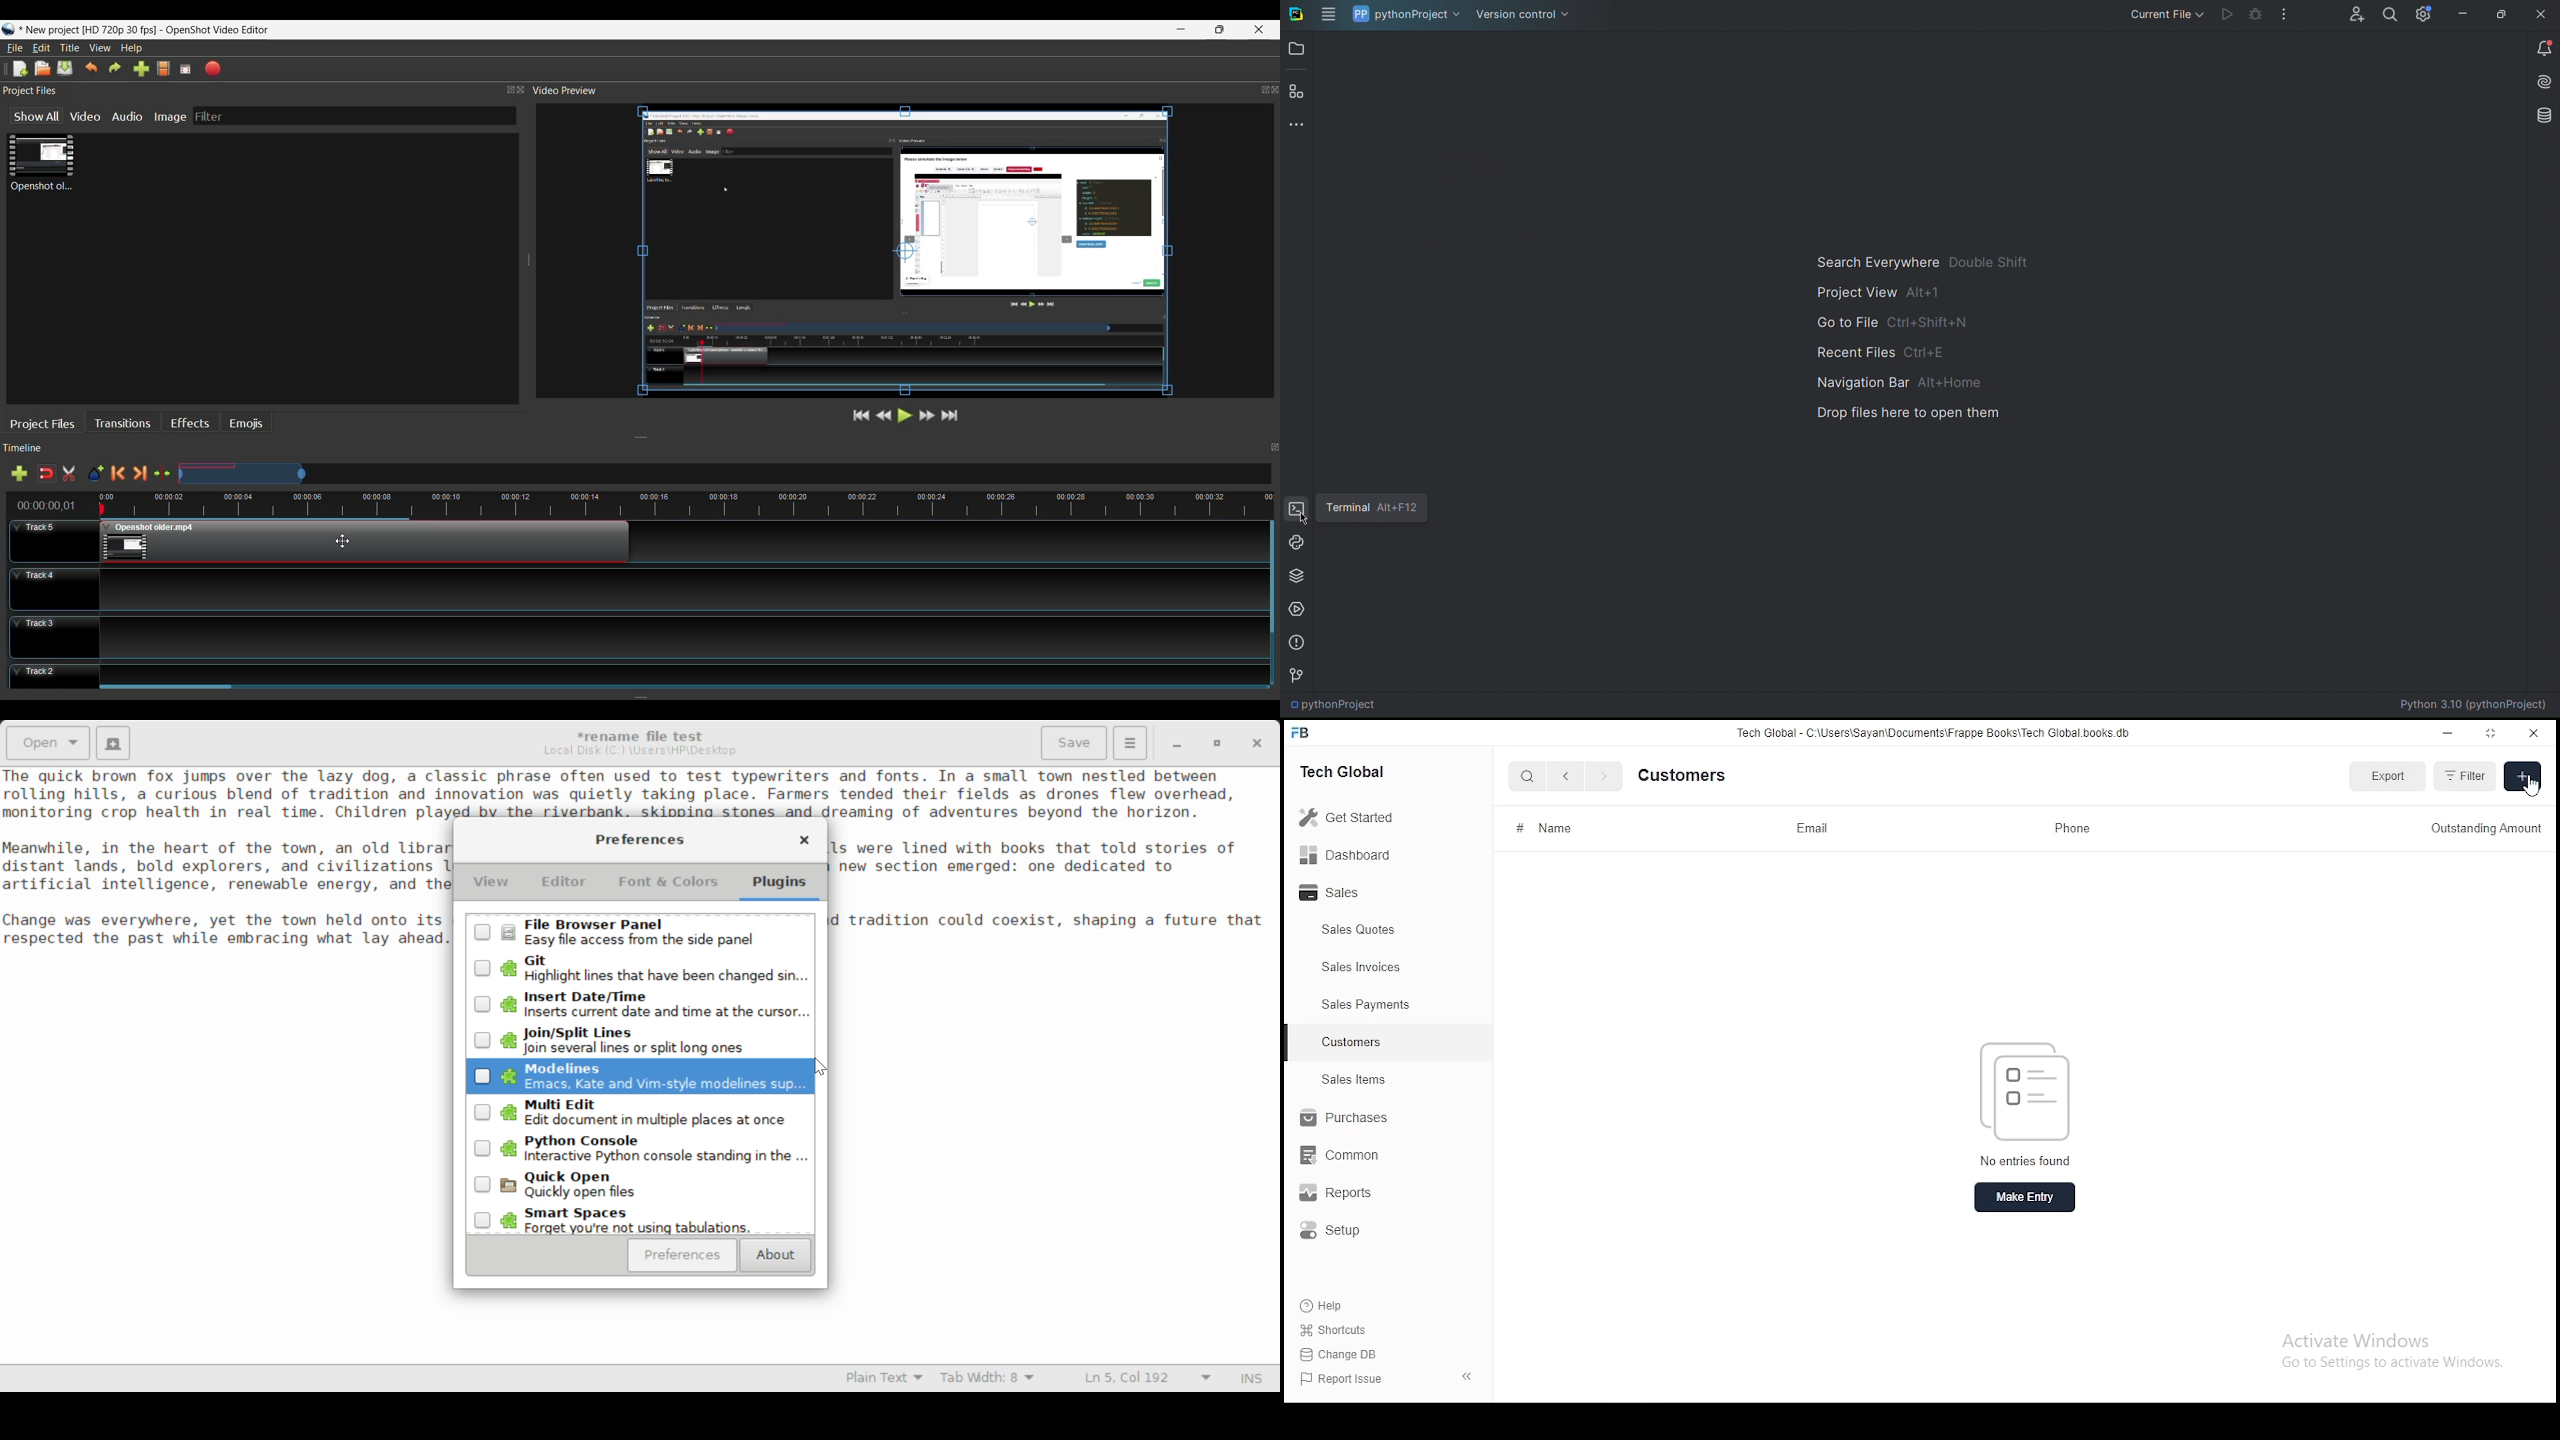 Image resolution: width=2576 pixels, height=1456 pixels. Describe the element at coordinates (121, 424) in the screenshot. I see `Transitions` at that location.